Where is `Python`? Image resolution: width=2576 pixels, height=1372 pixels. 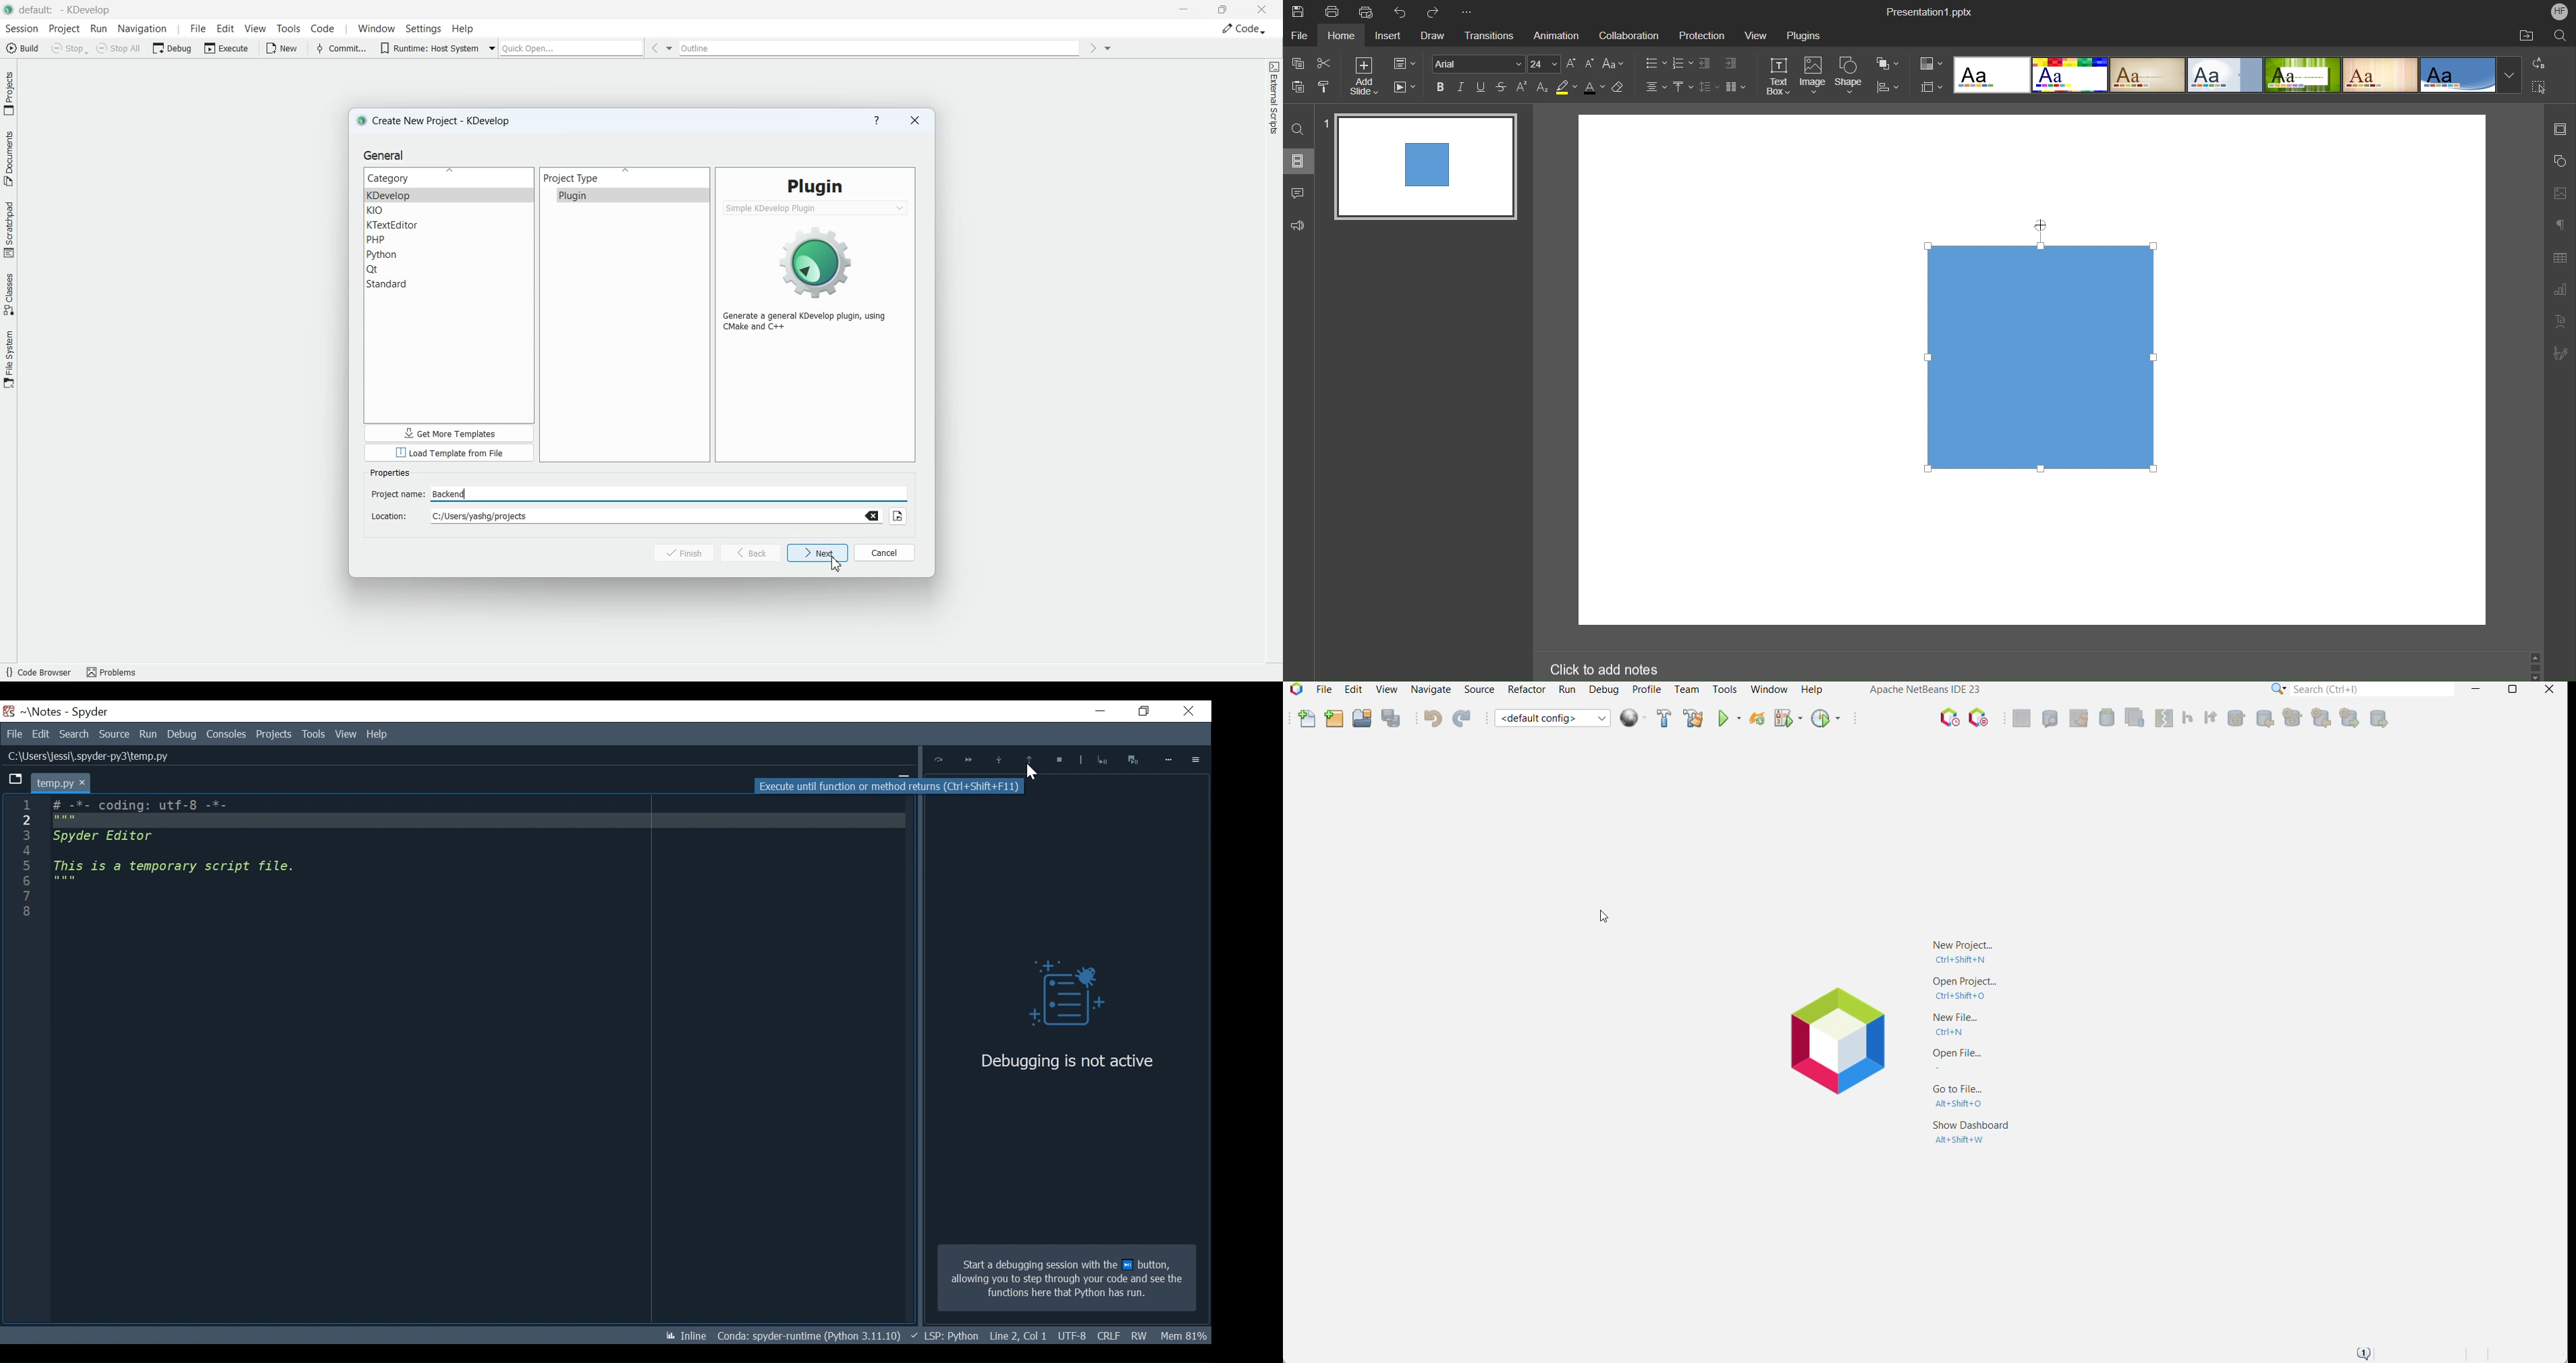 Python is located at coordinates (450, 255).